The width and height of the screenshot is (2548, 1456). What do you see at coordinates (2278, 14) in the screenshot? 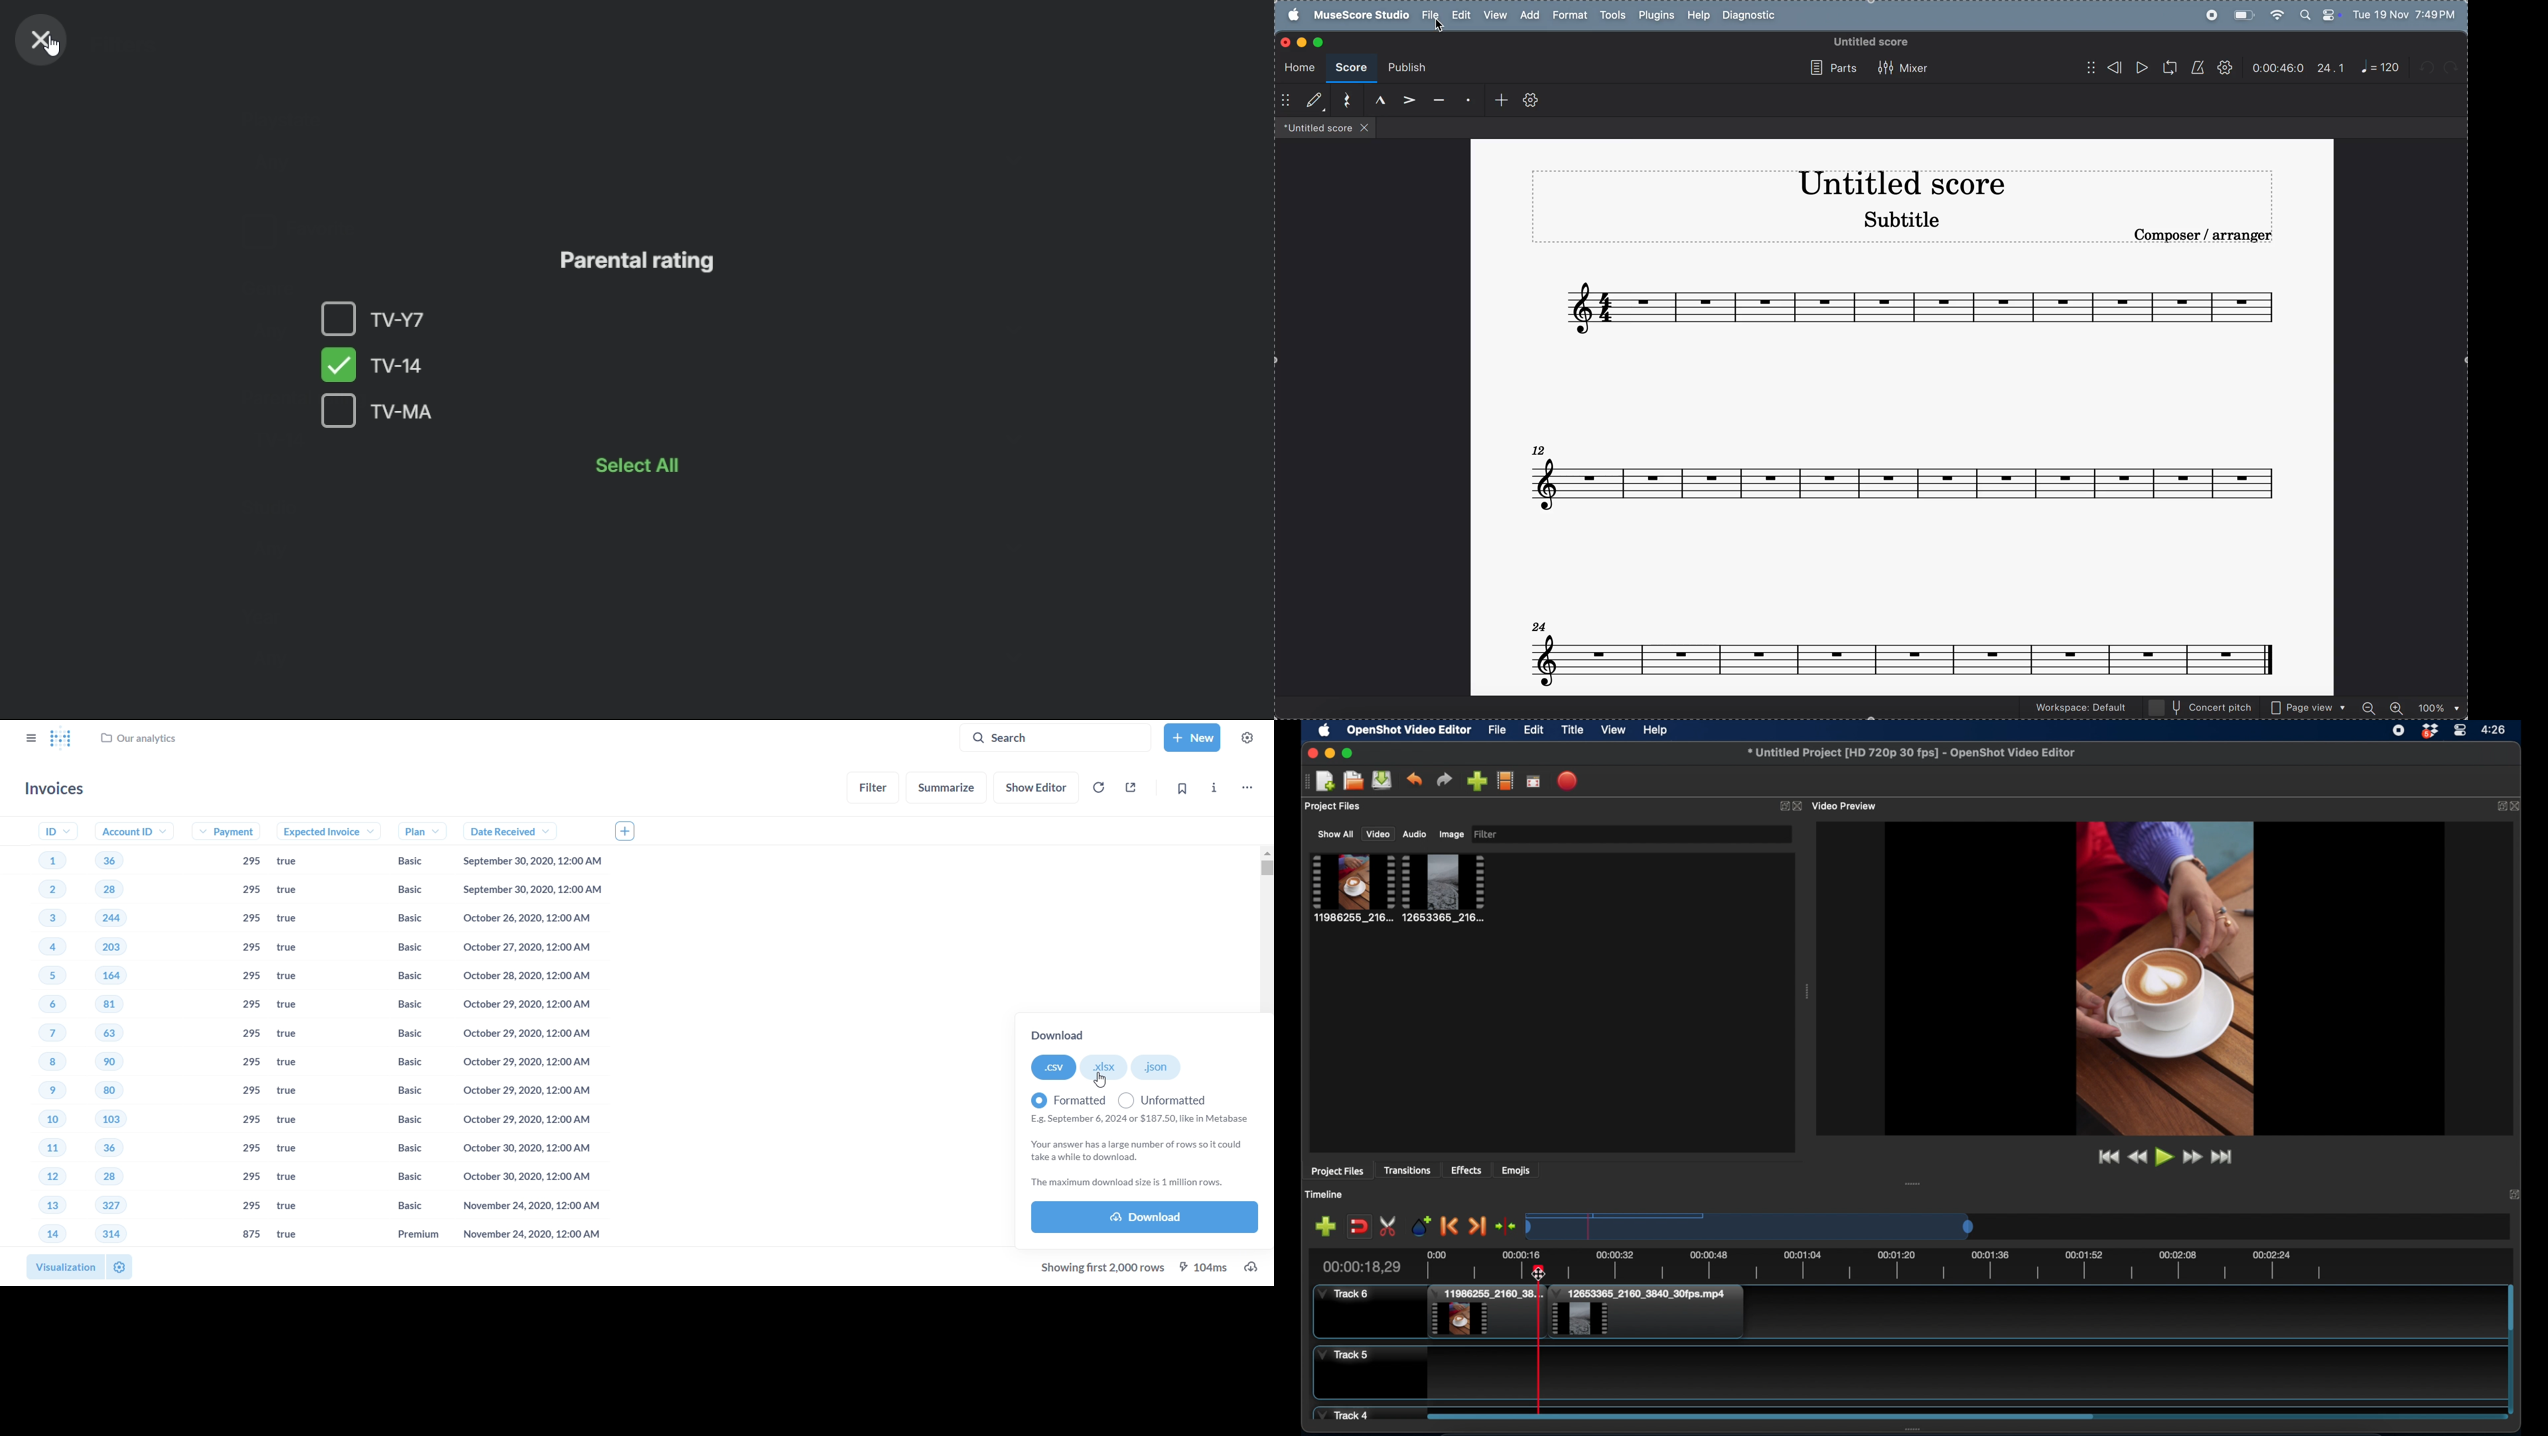
I see `wifi` at bounding box center [2278, 14].